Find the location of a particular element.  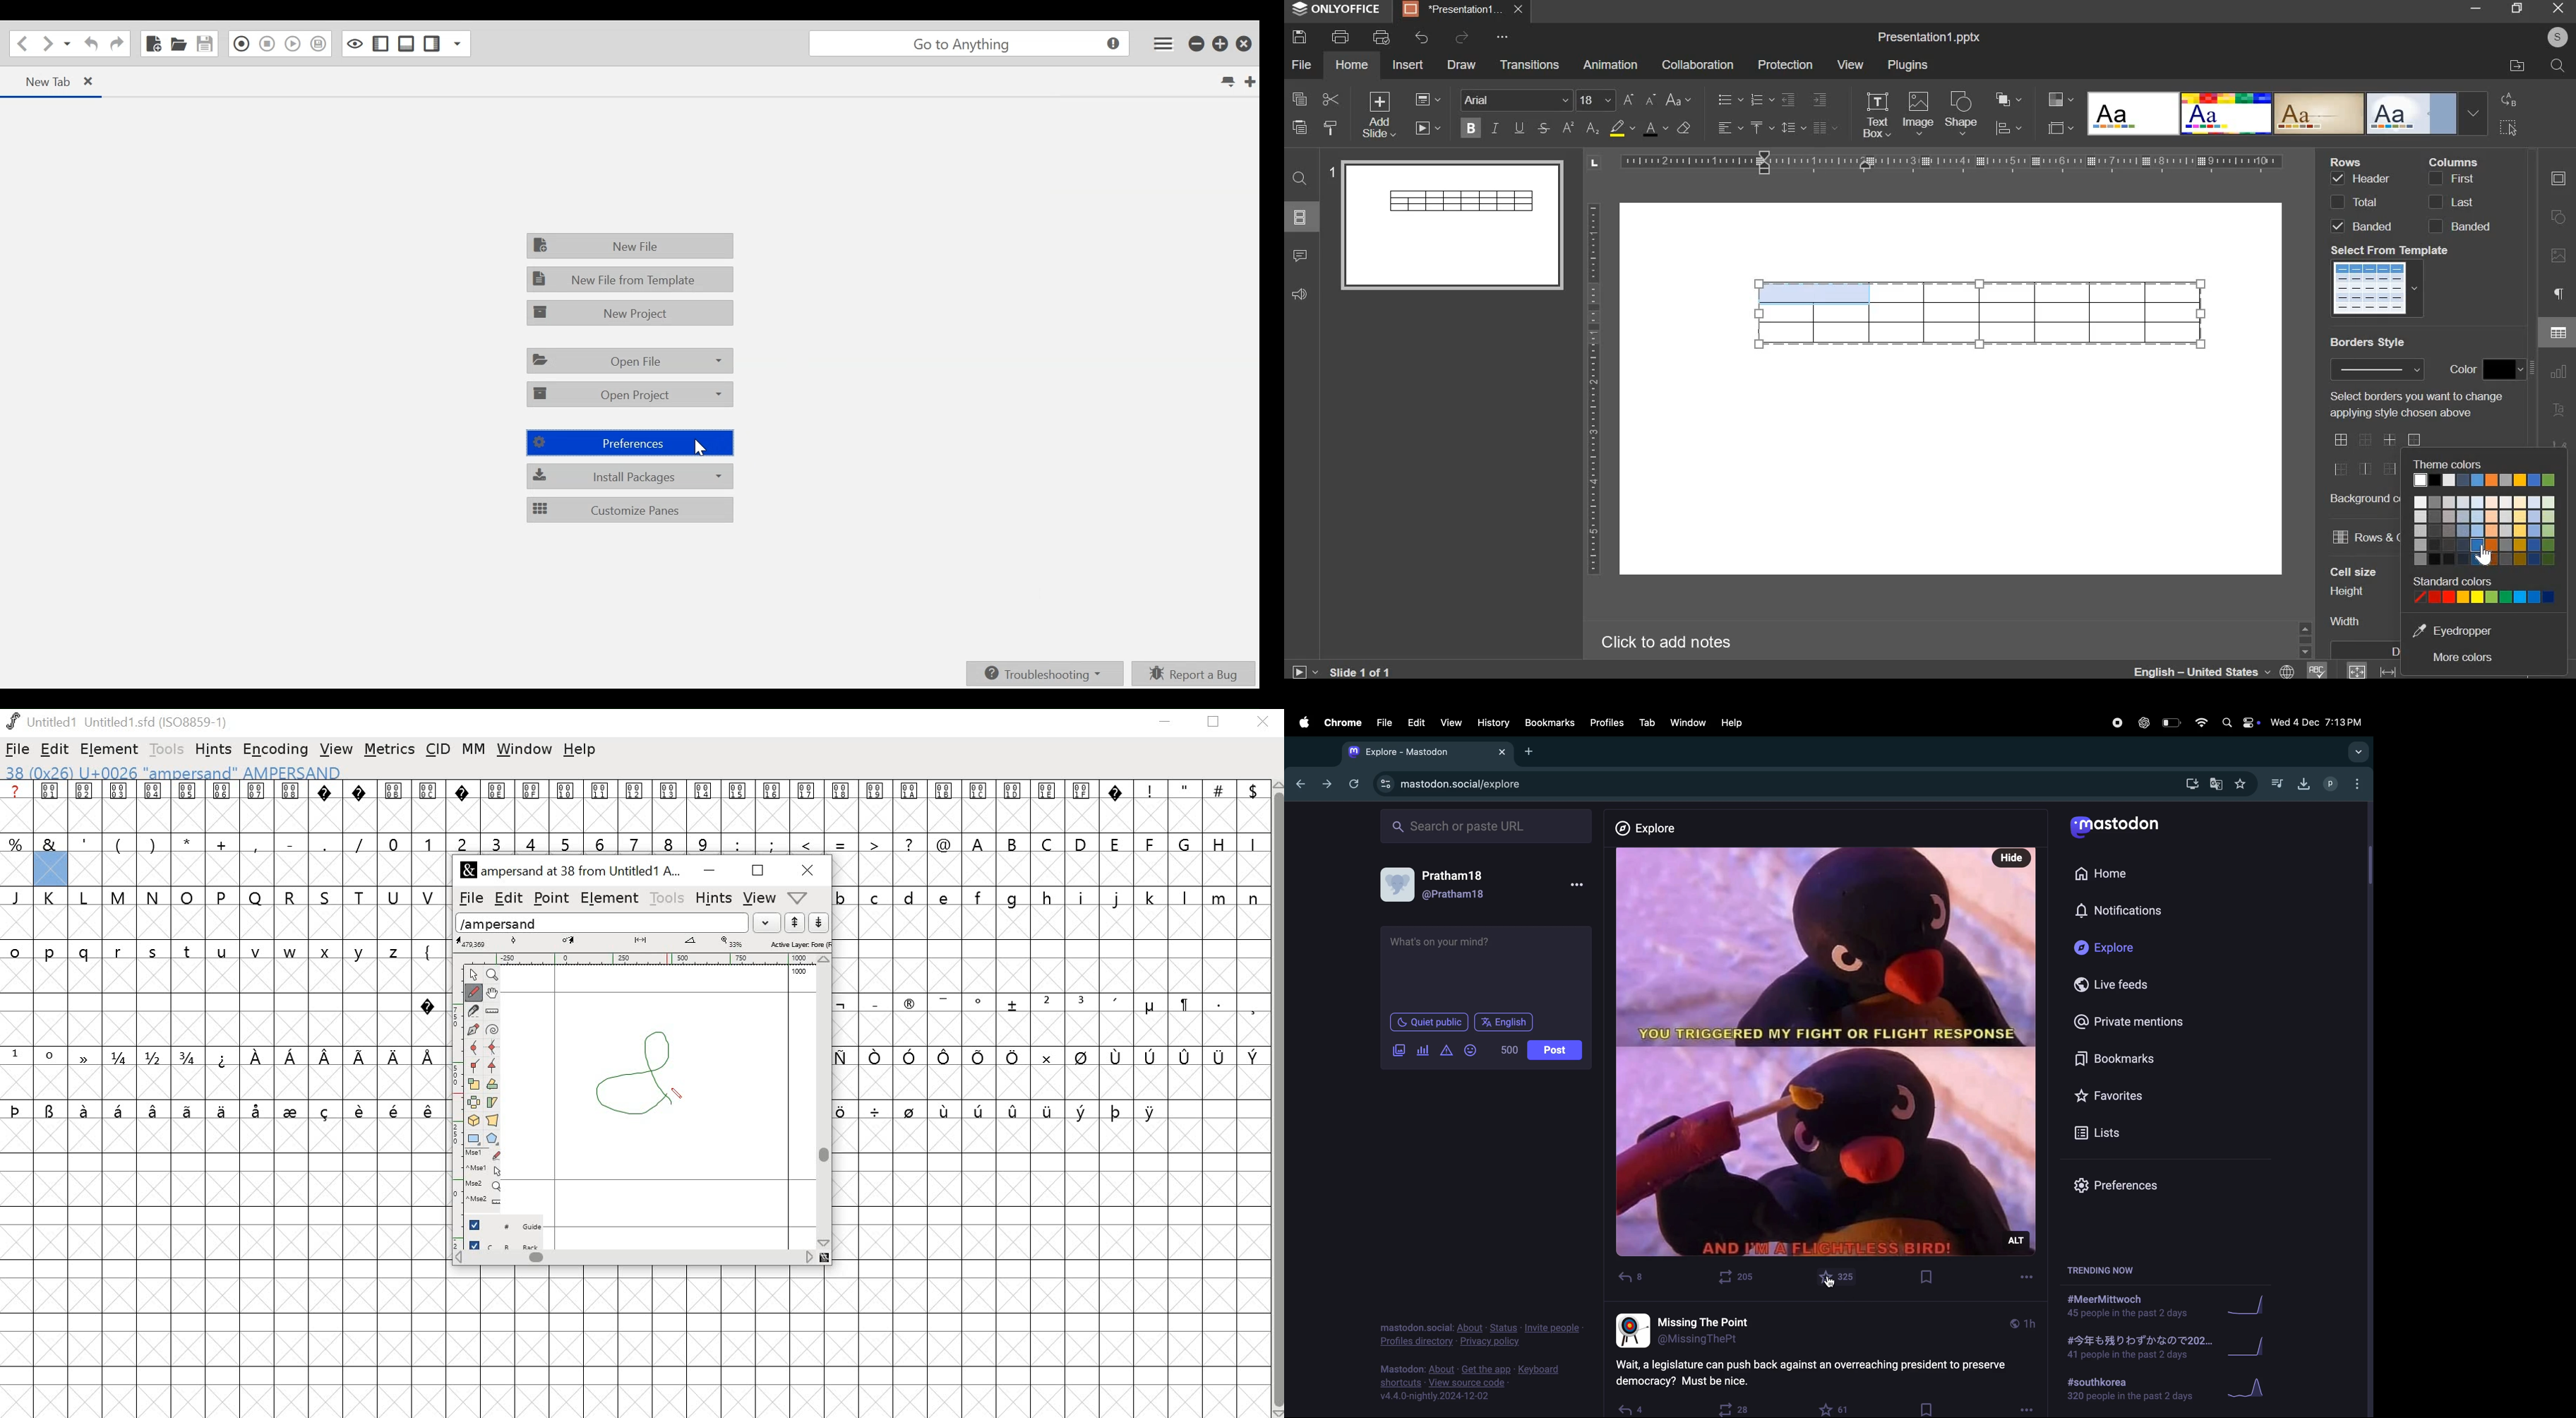

border color is located at coordinates (2504, 370).